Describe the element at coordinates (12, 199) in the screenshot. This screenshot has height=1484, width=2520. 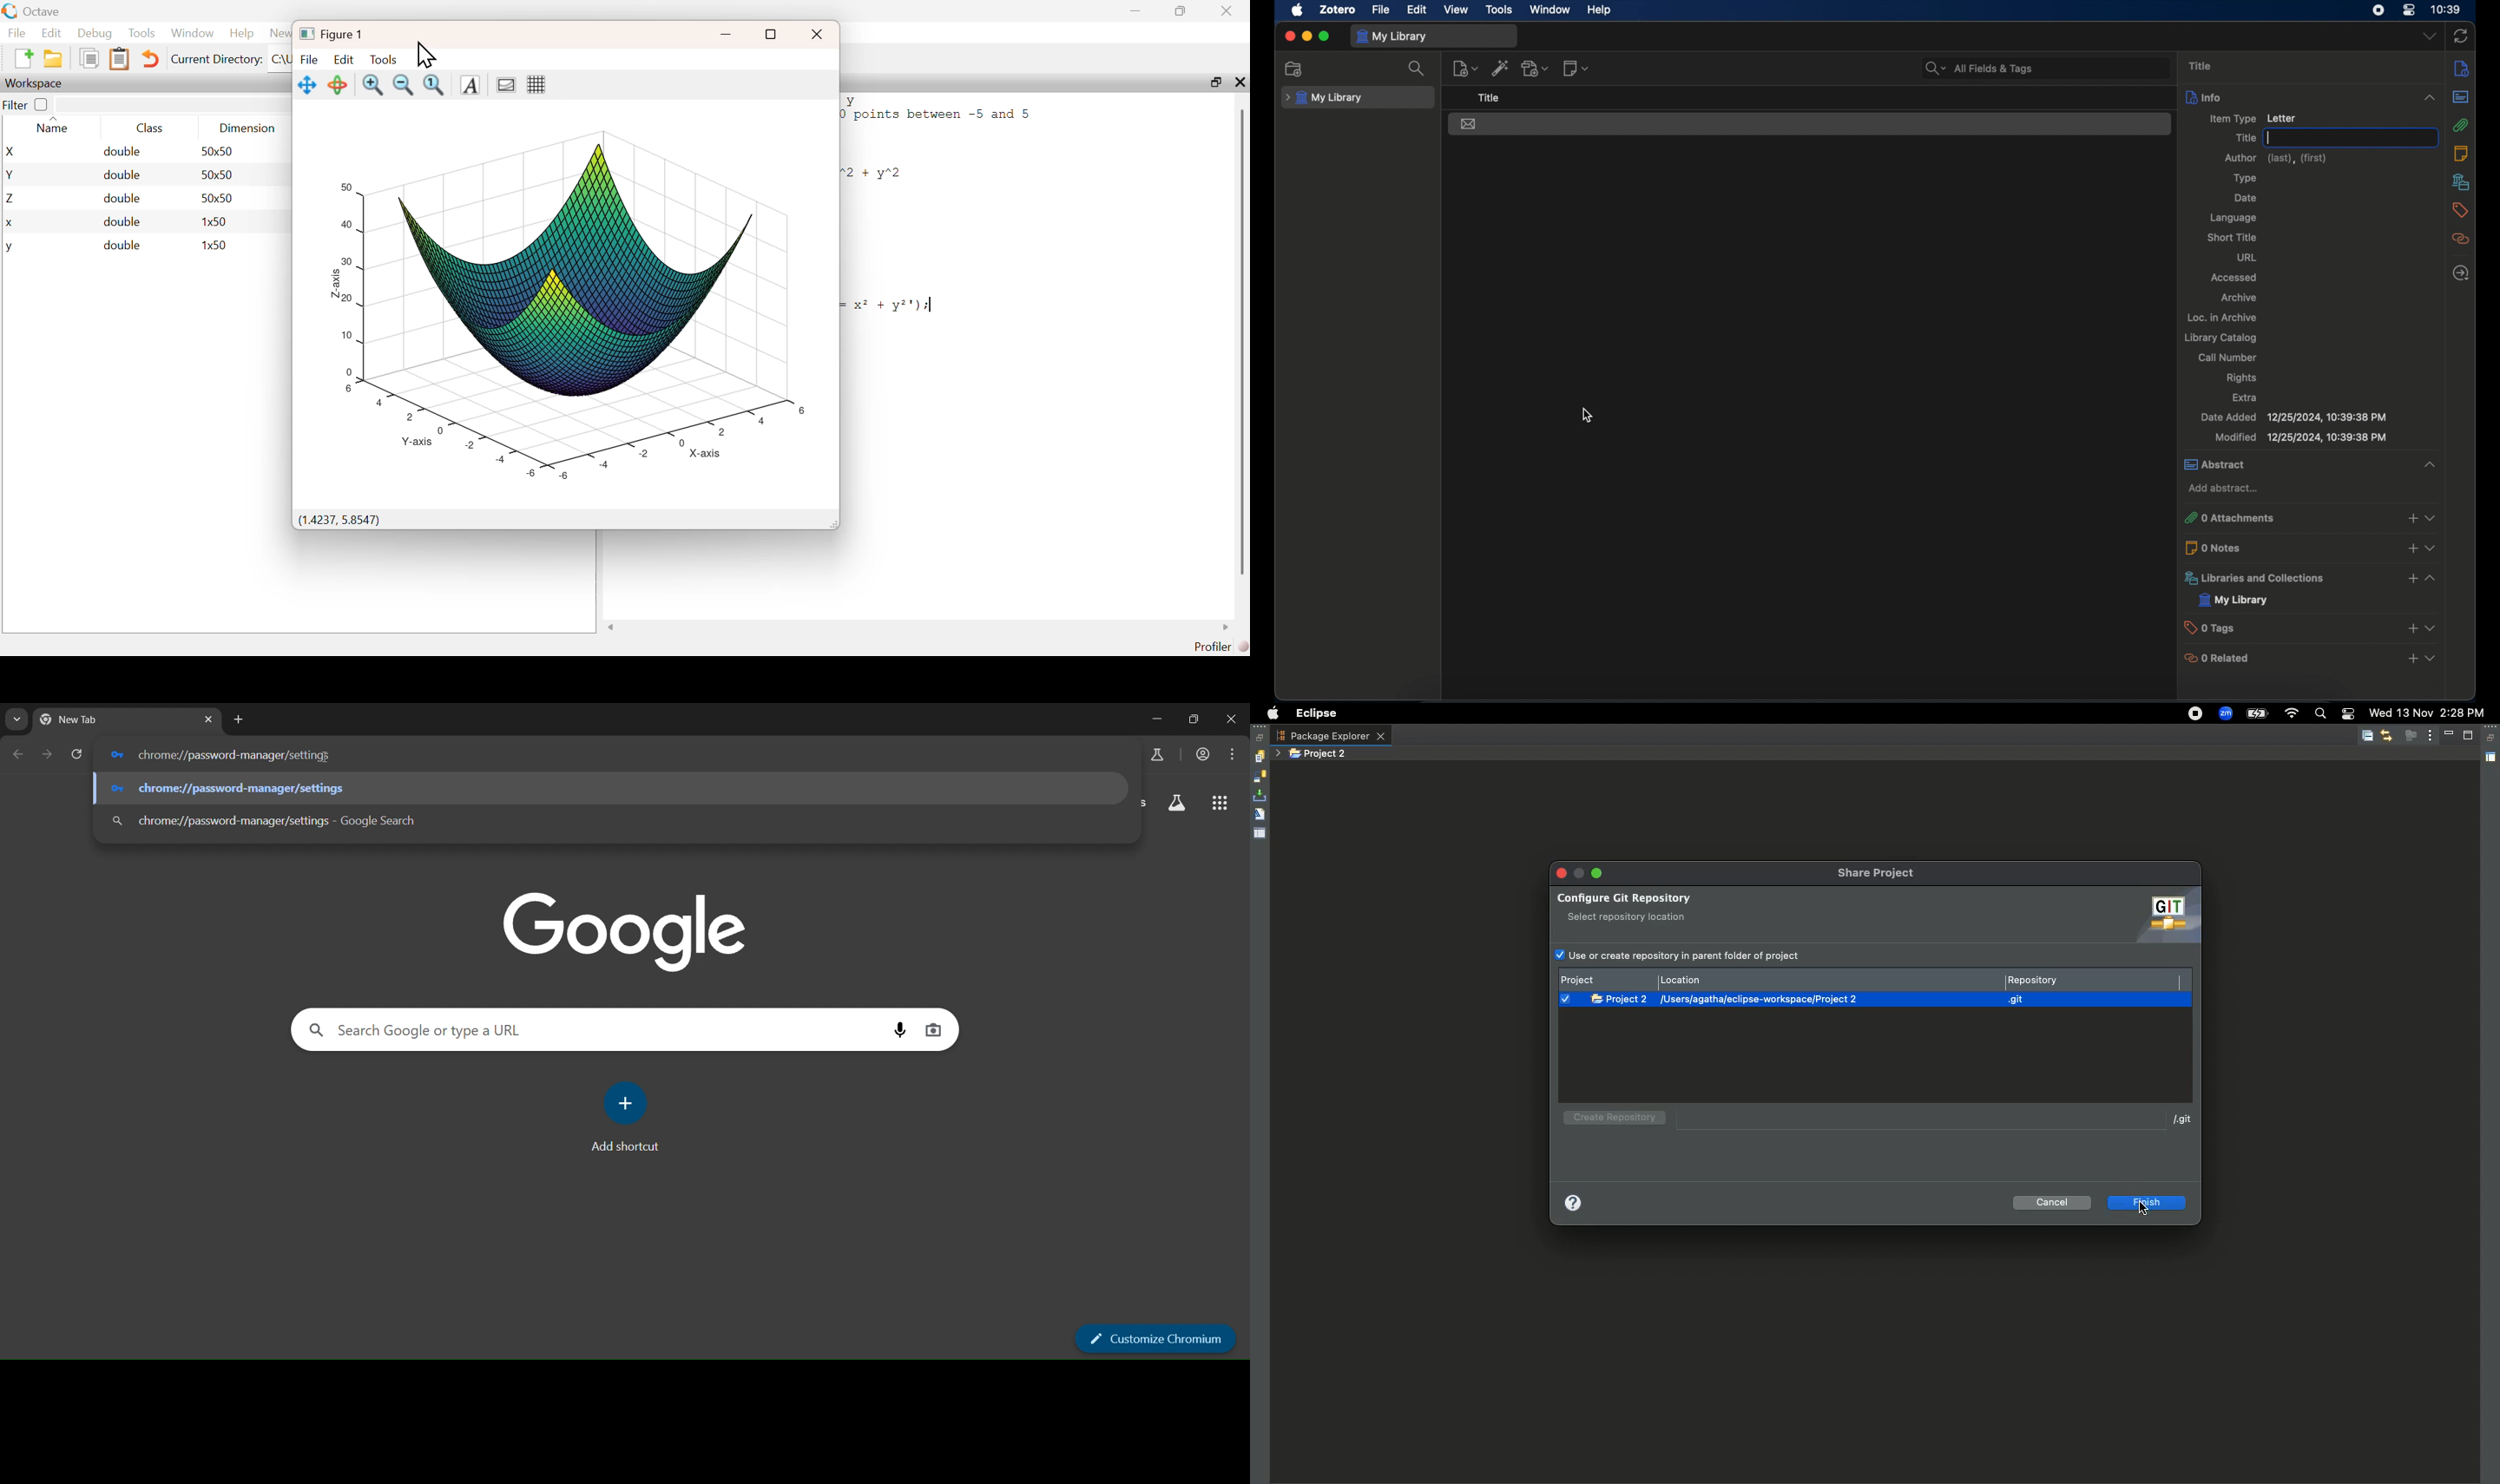
I see `Z` at that location.